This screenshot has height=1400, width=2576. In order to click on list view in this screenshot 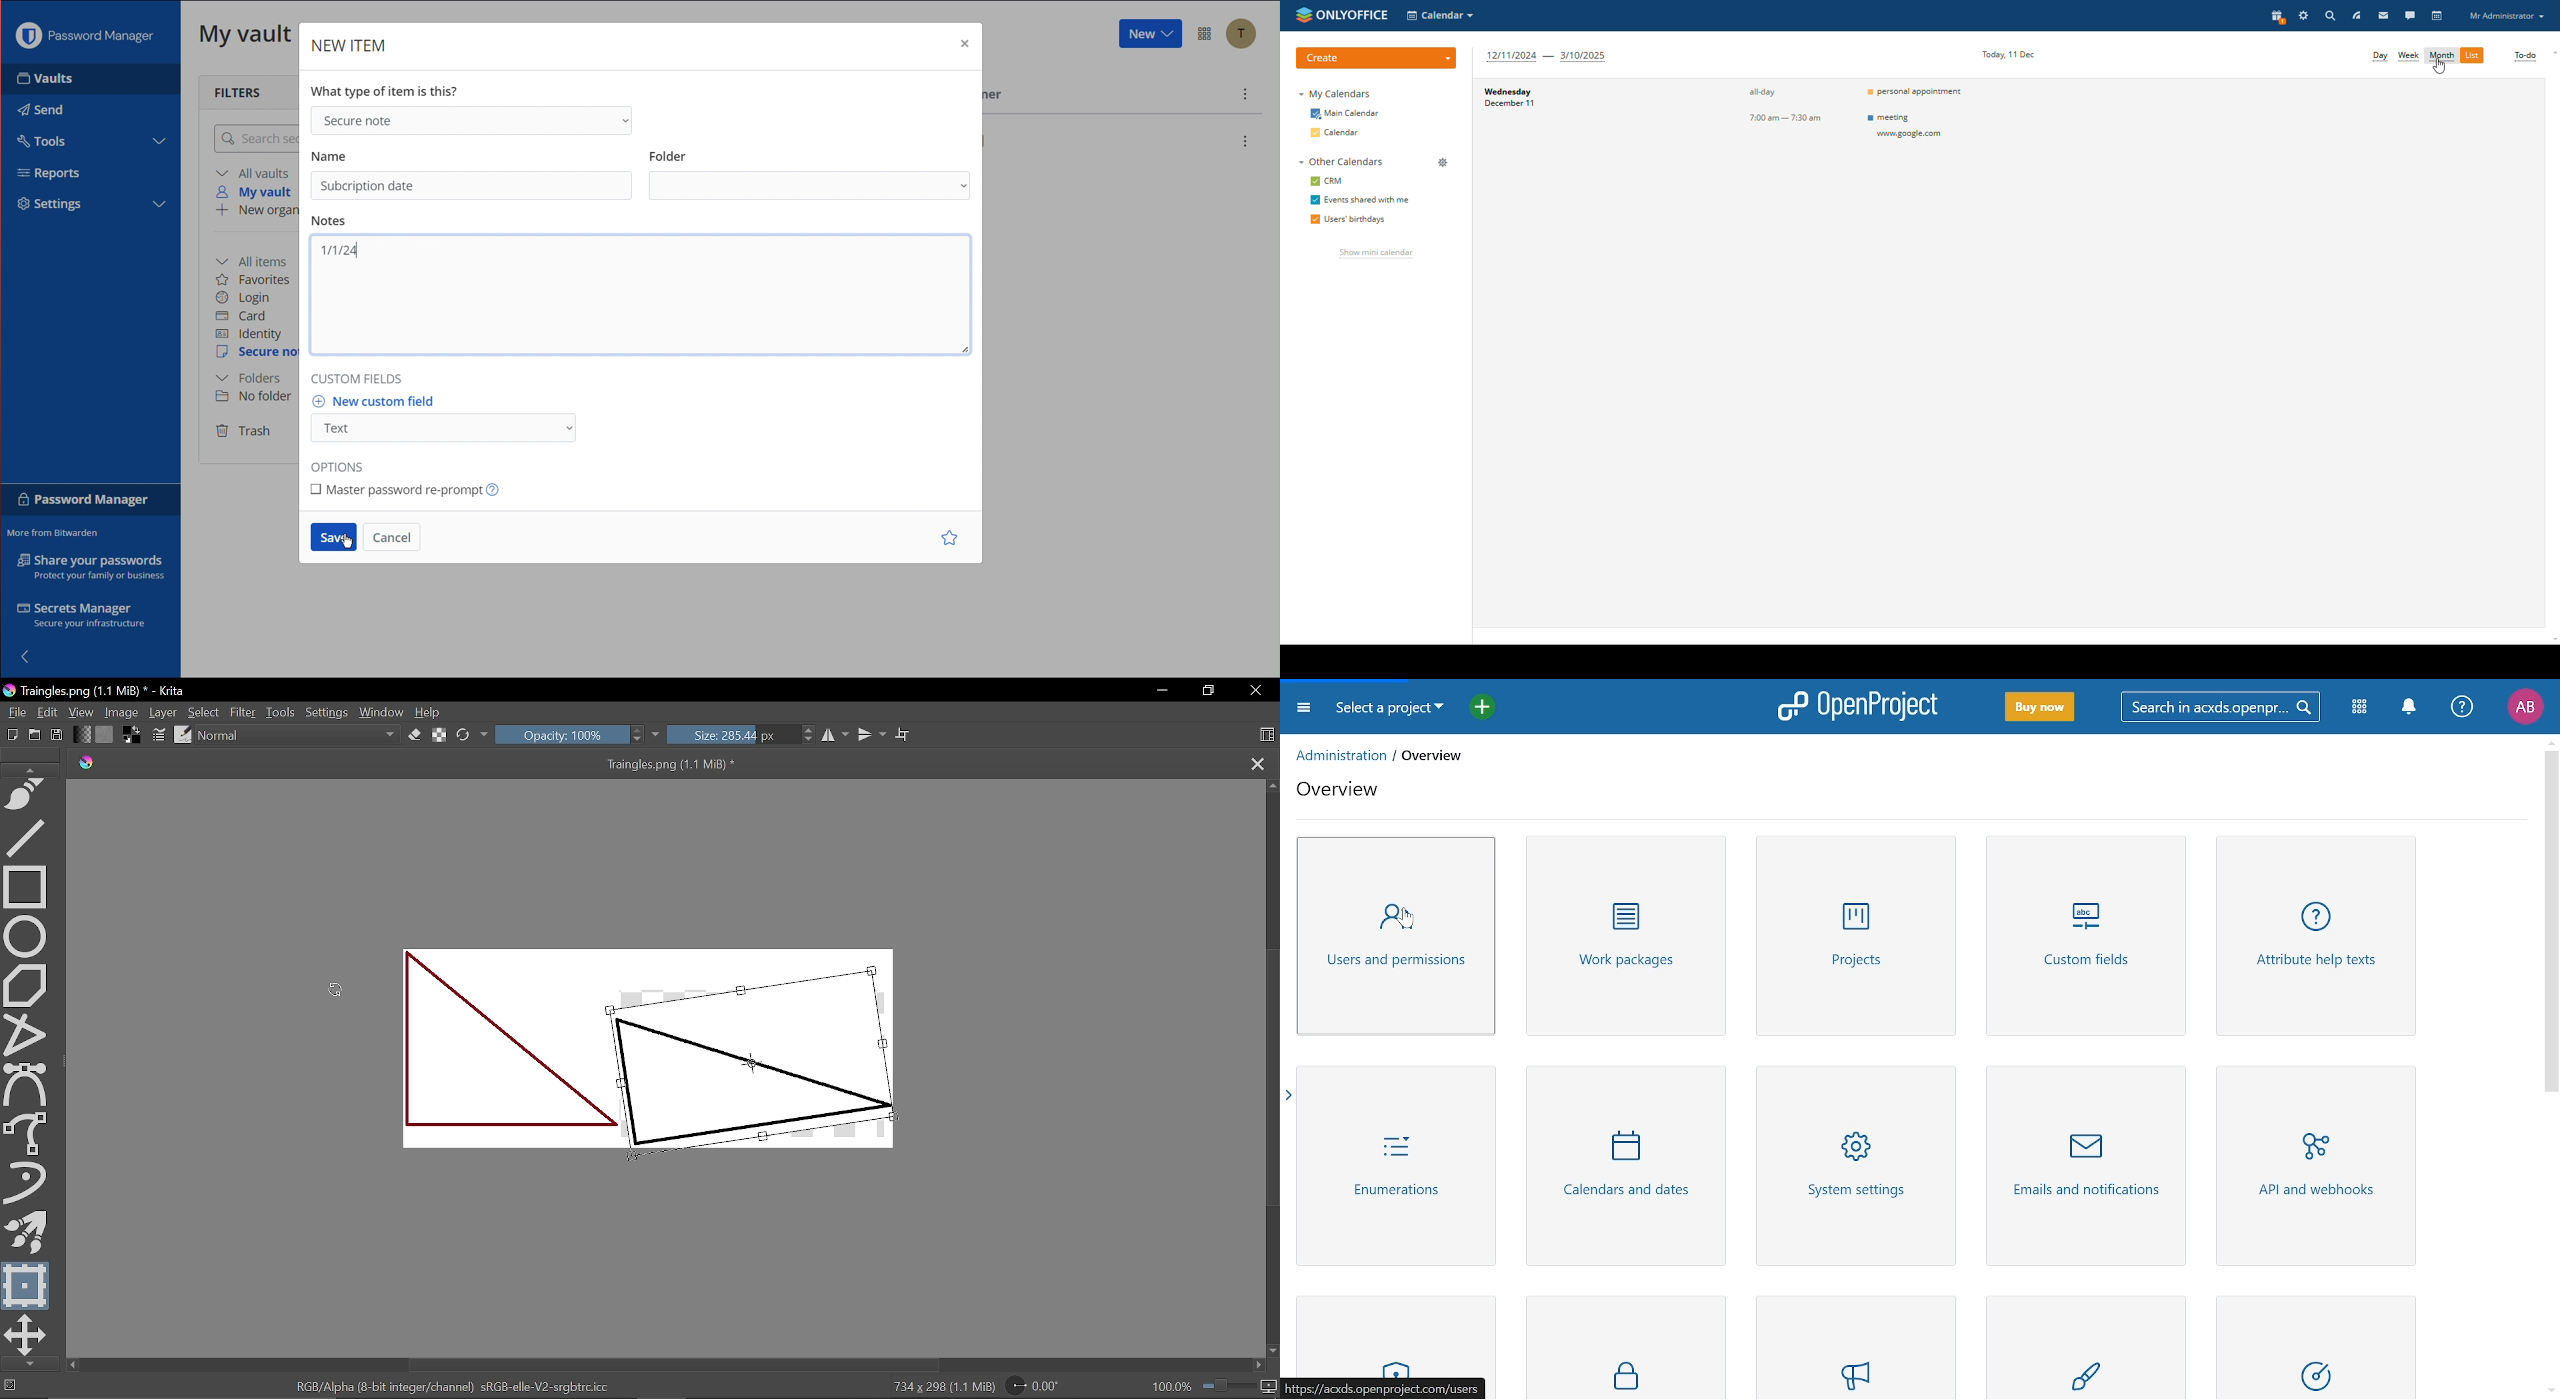, I will do `click(2472, 55)`.